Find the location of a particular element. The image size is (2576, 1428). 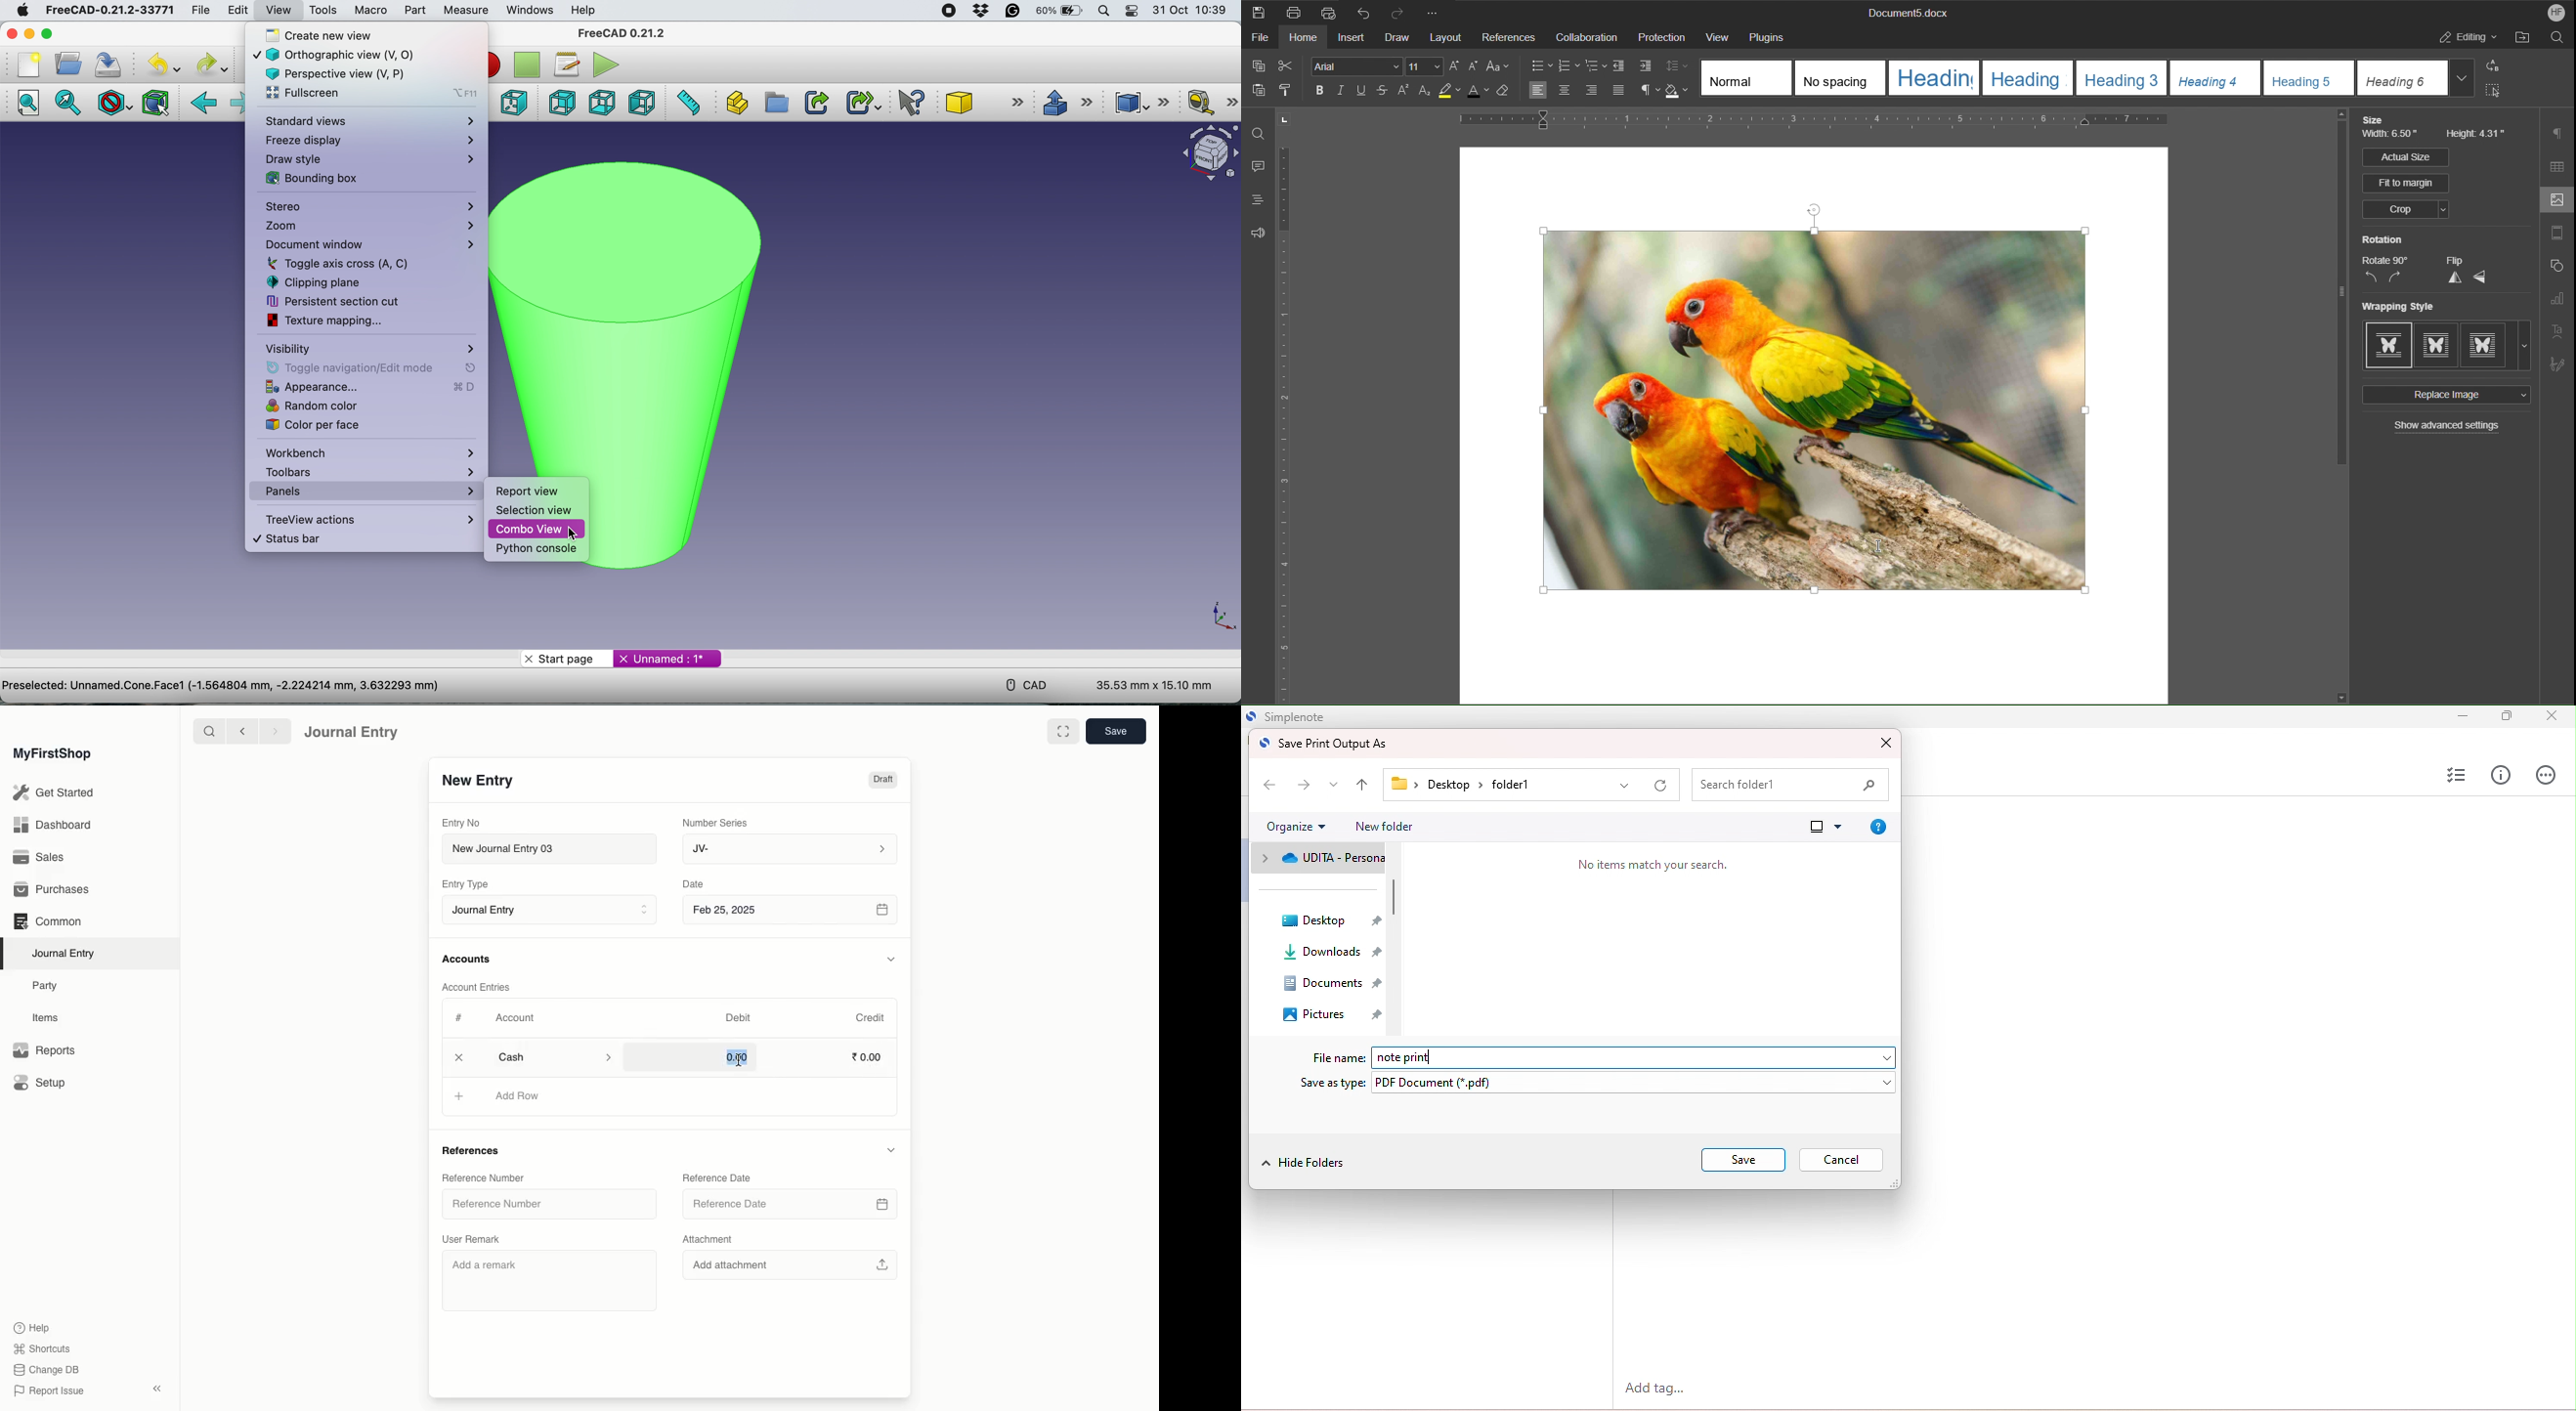

grammarly is located at coordinates (1013, 13).